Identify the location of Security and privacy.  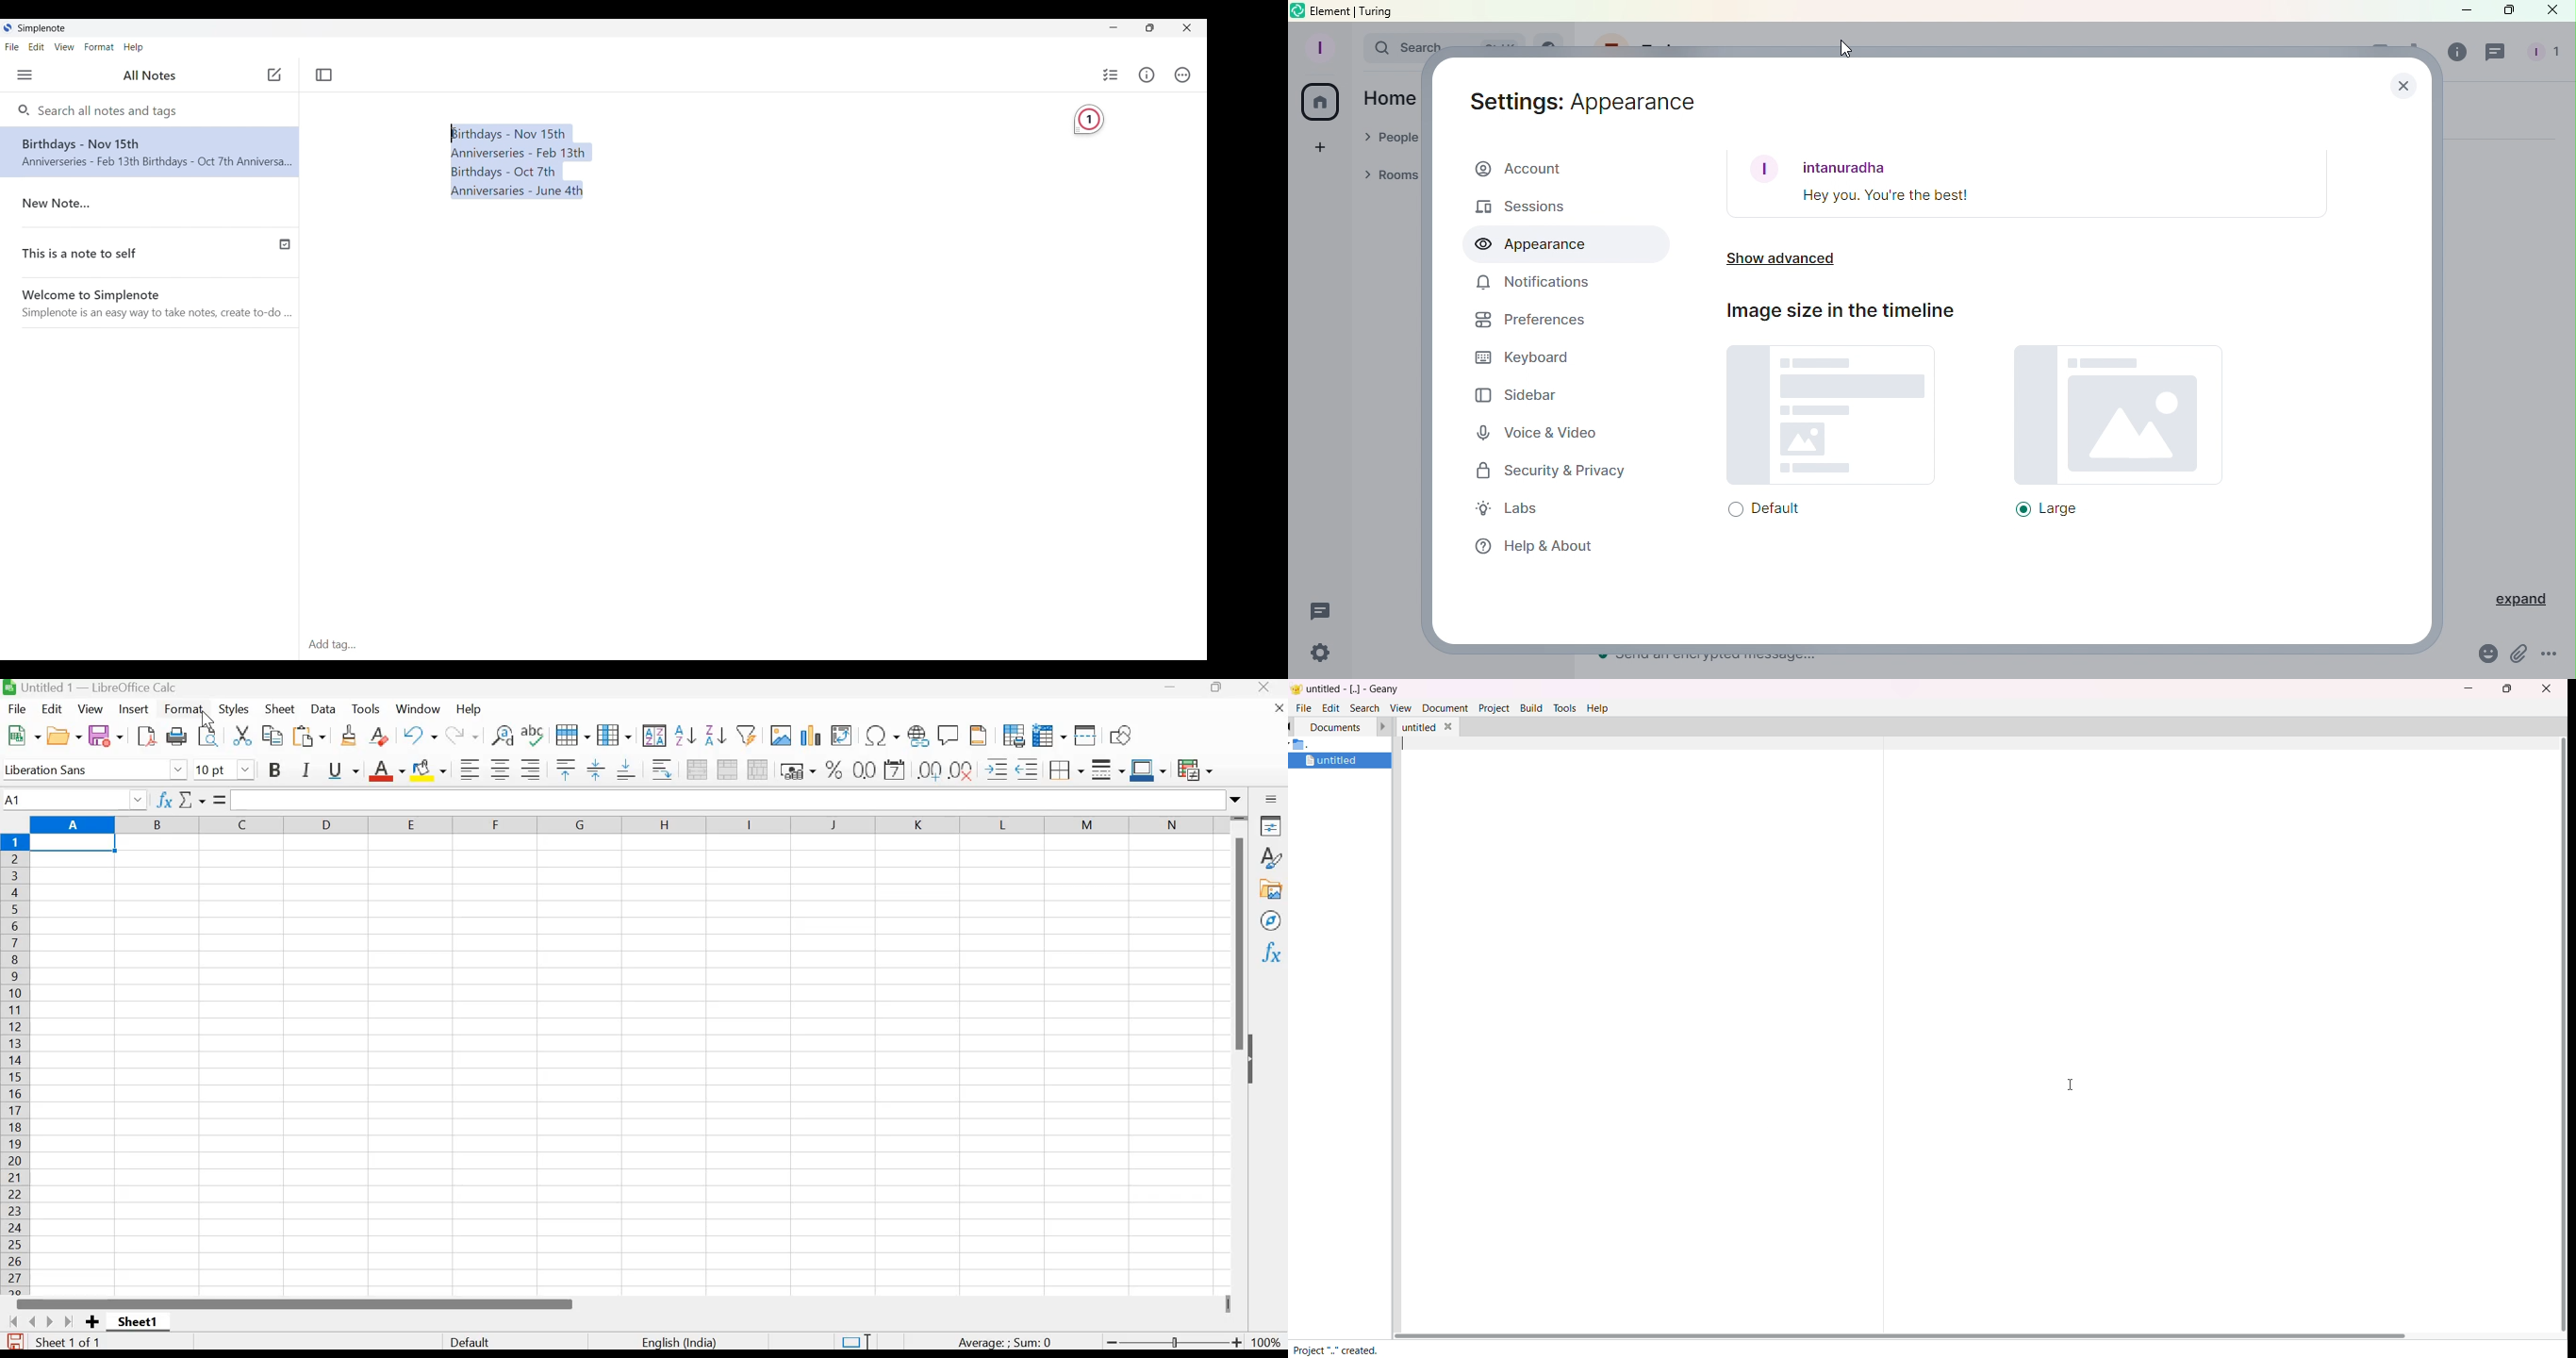
(1556, 472).